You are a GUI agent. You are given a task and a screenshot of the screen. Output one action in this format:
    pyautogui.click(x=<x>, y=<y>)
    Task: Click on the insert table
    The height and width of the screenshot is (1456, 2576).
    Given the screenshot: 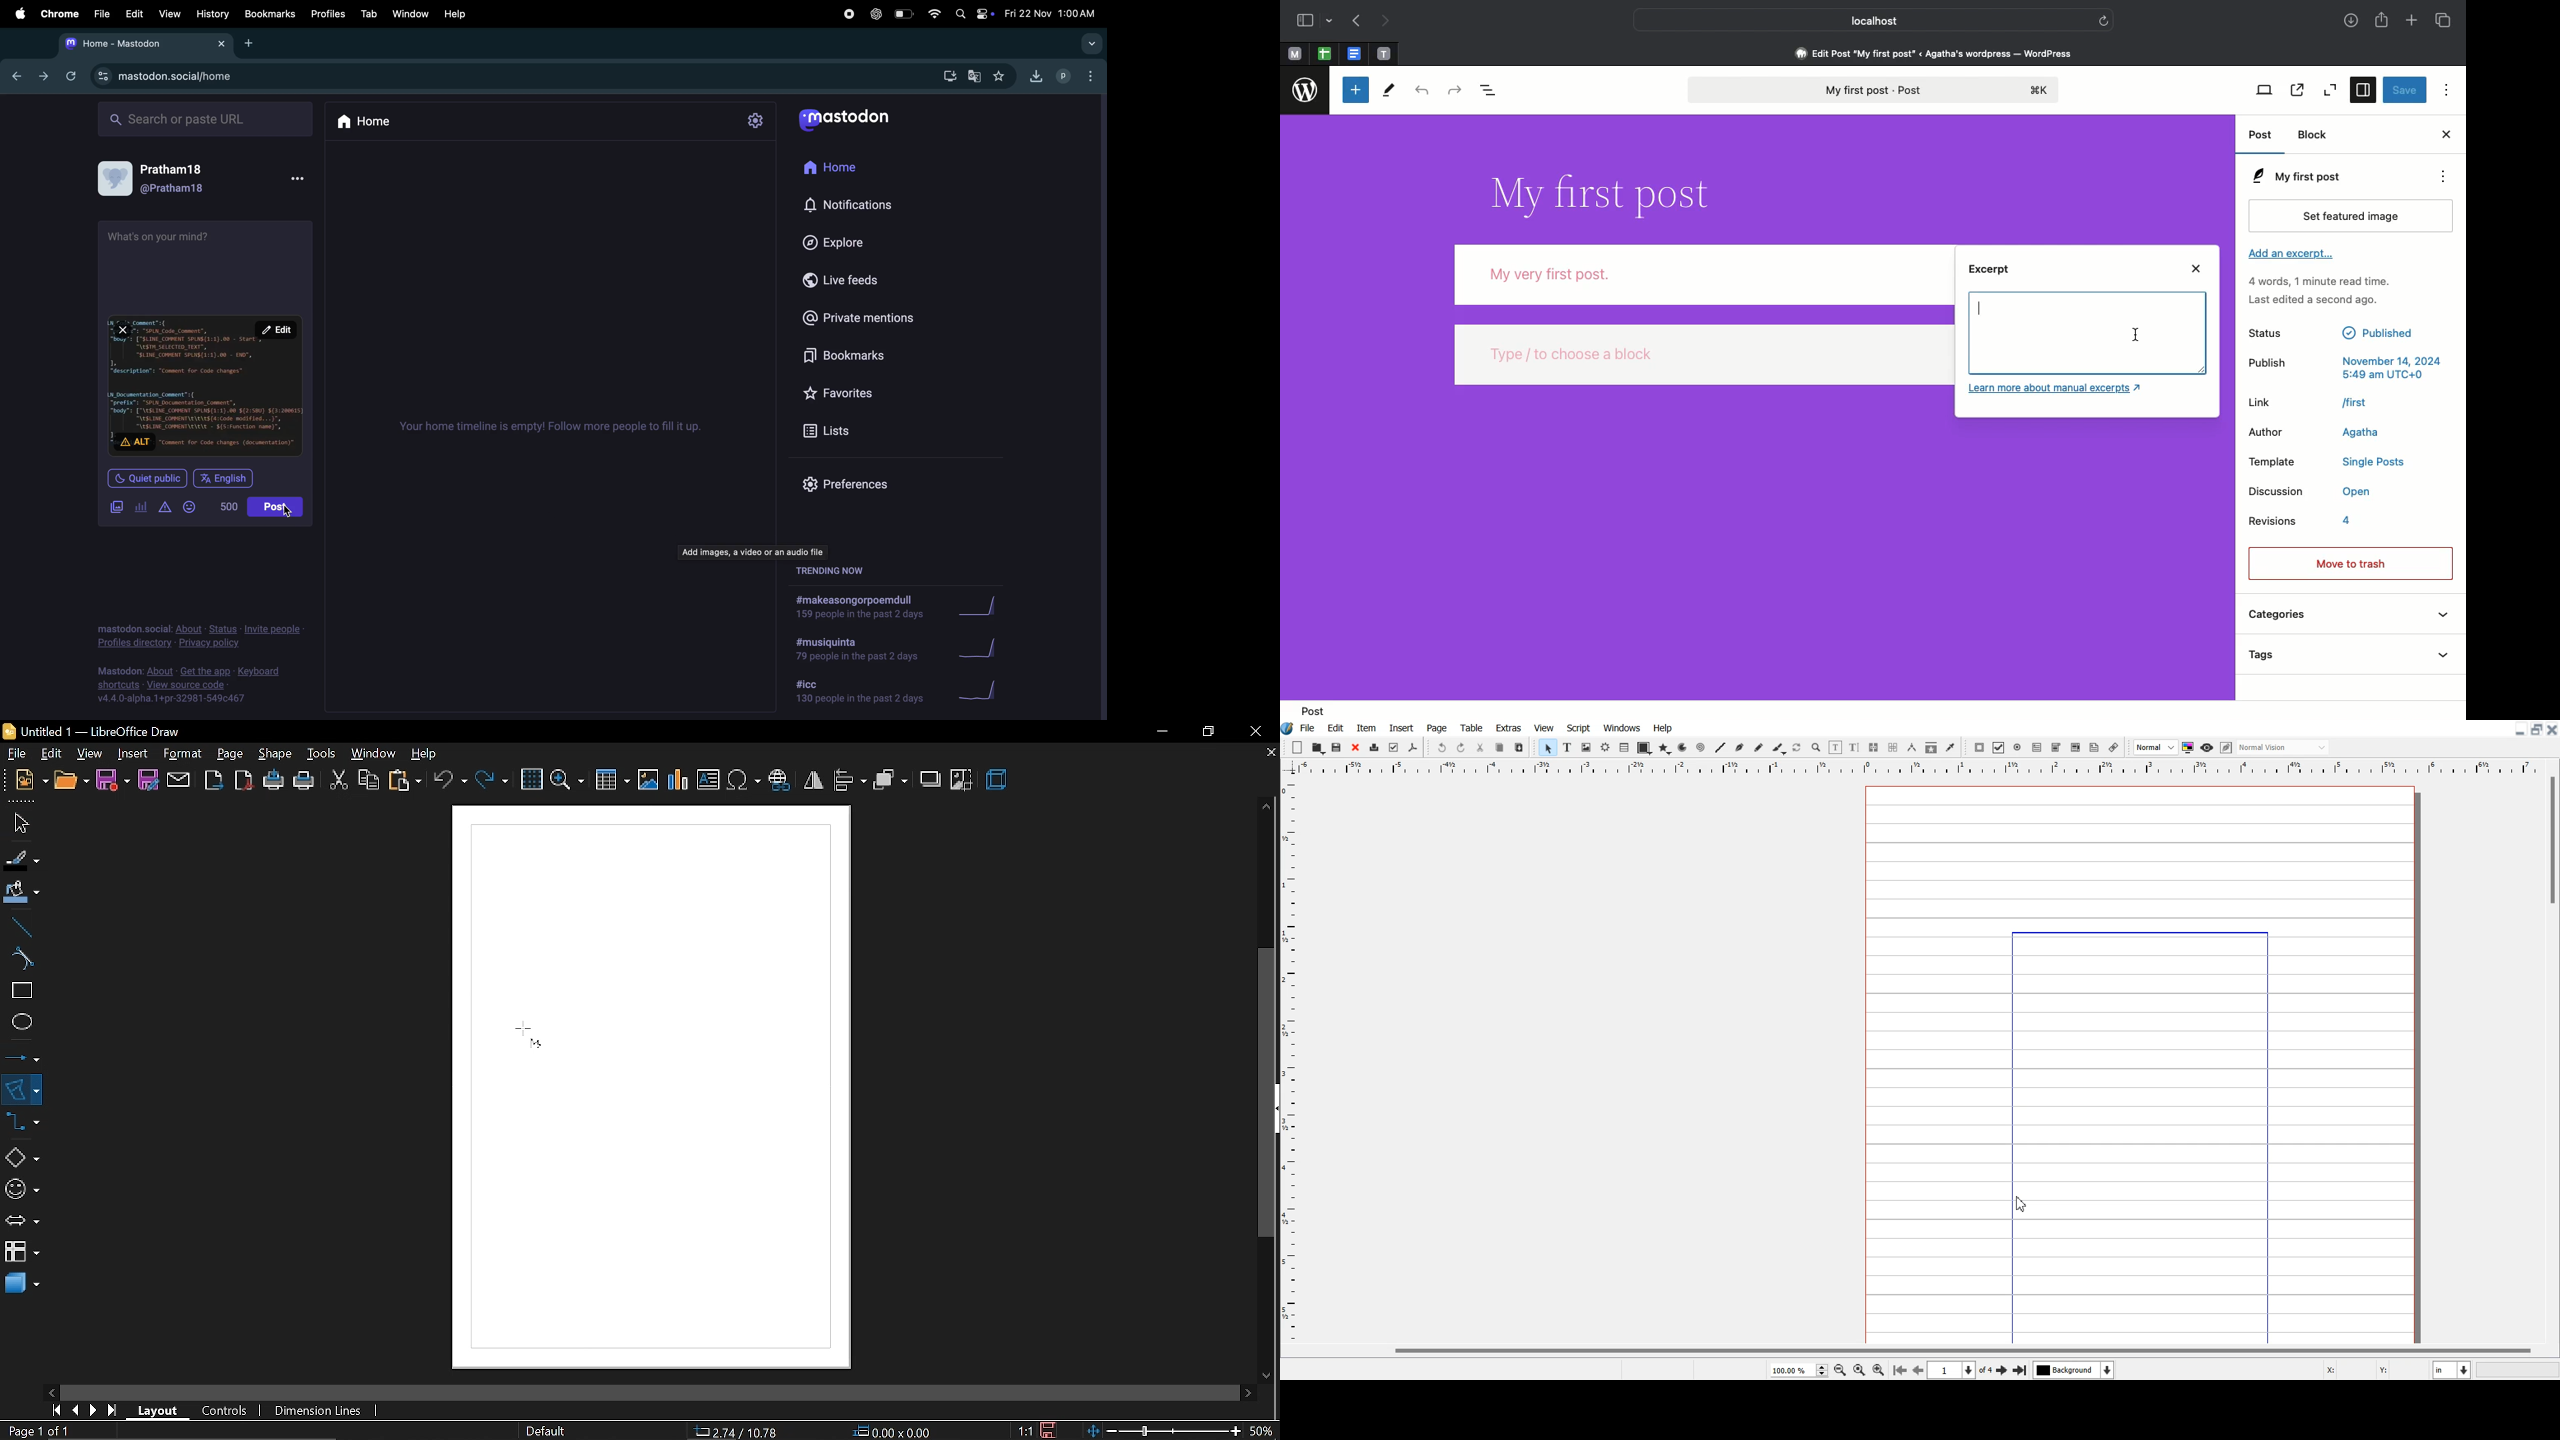 What is the action you would take?
    pyautogui.click(x=612, y=779)
    